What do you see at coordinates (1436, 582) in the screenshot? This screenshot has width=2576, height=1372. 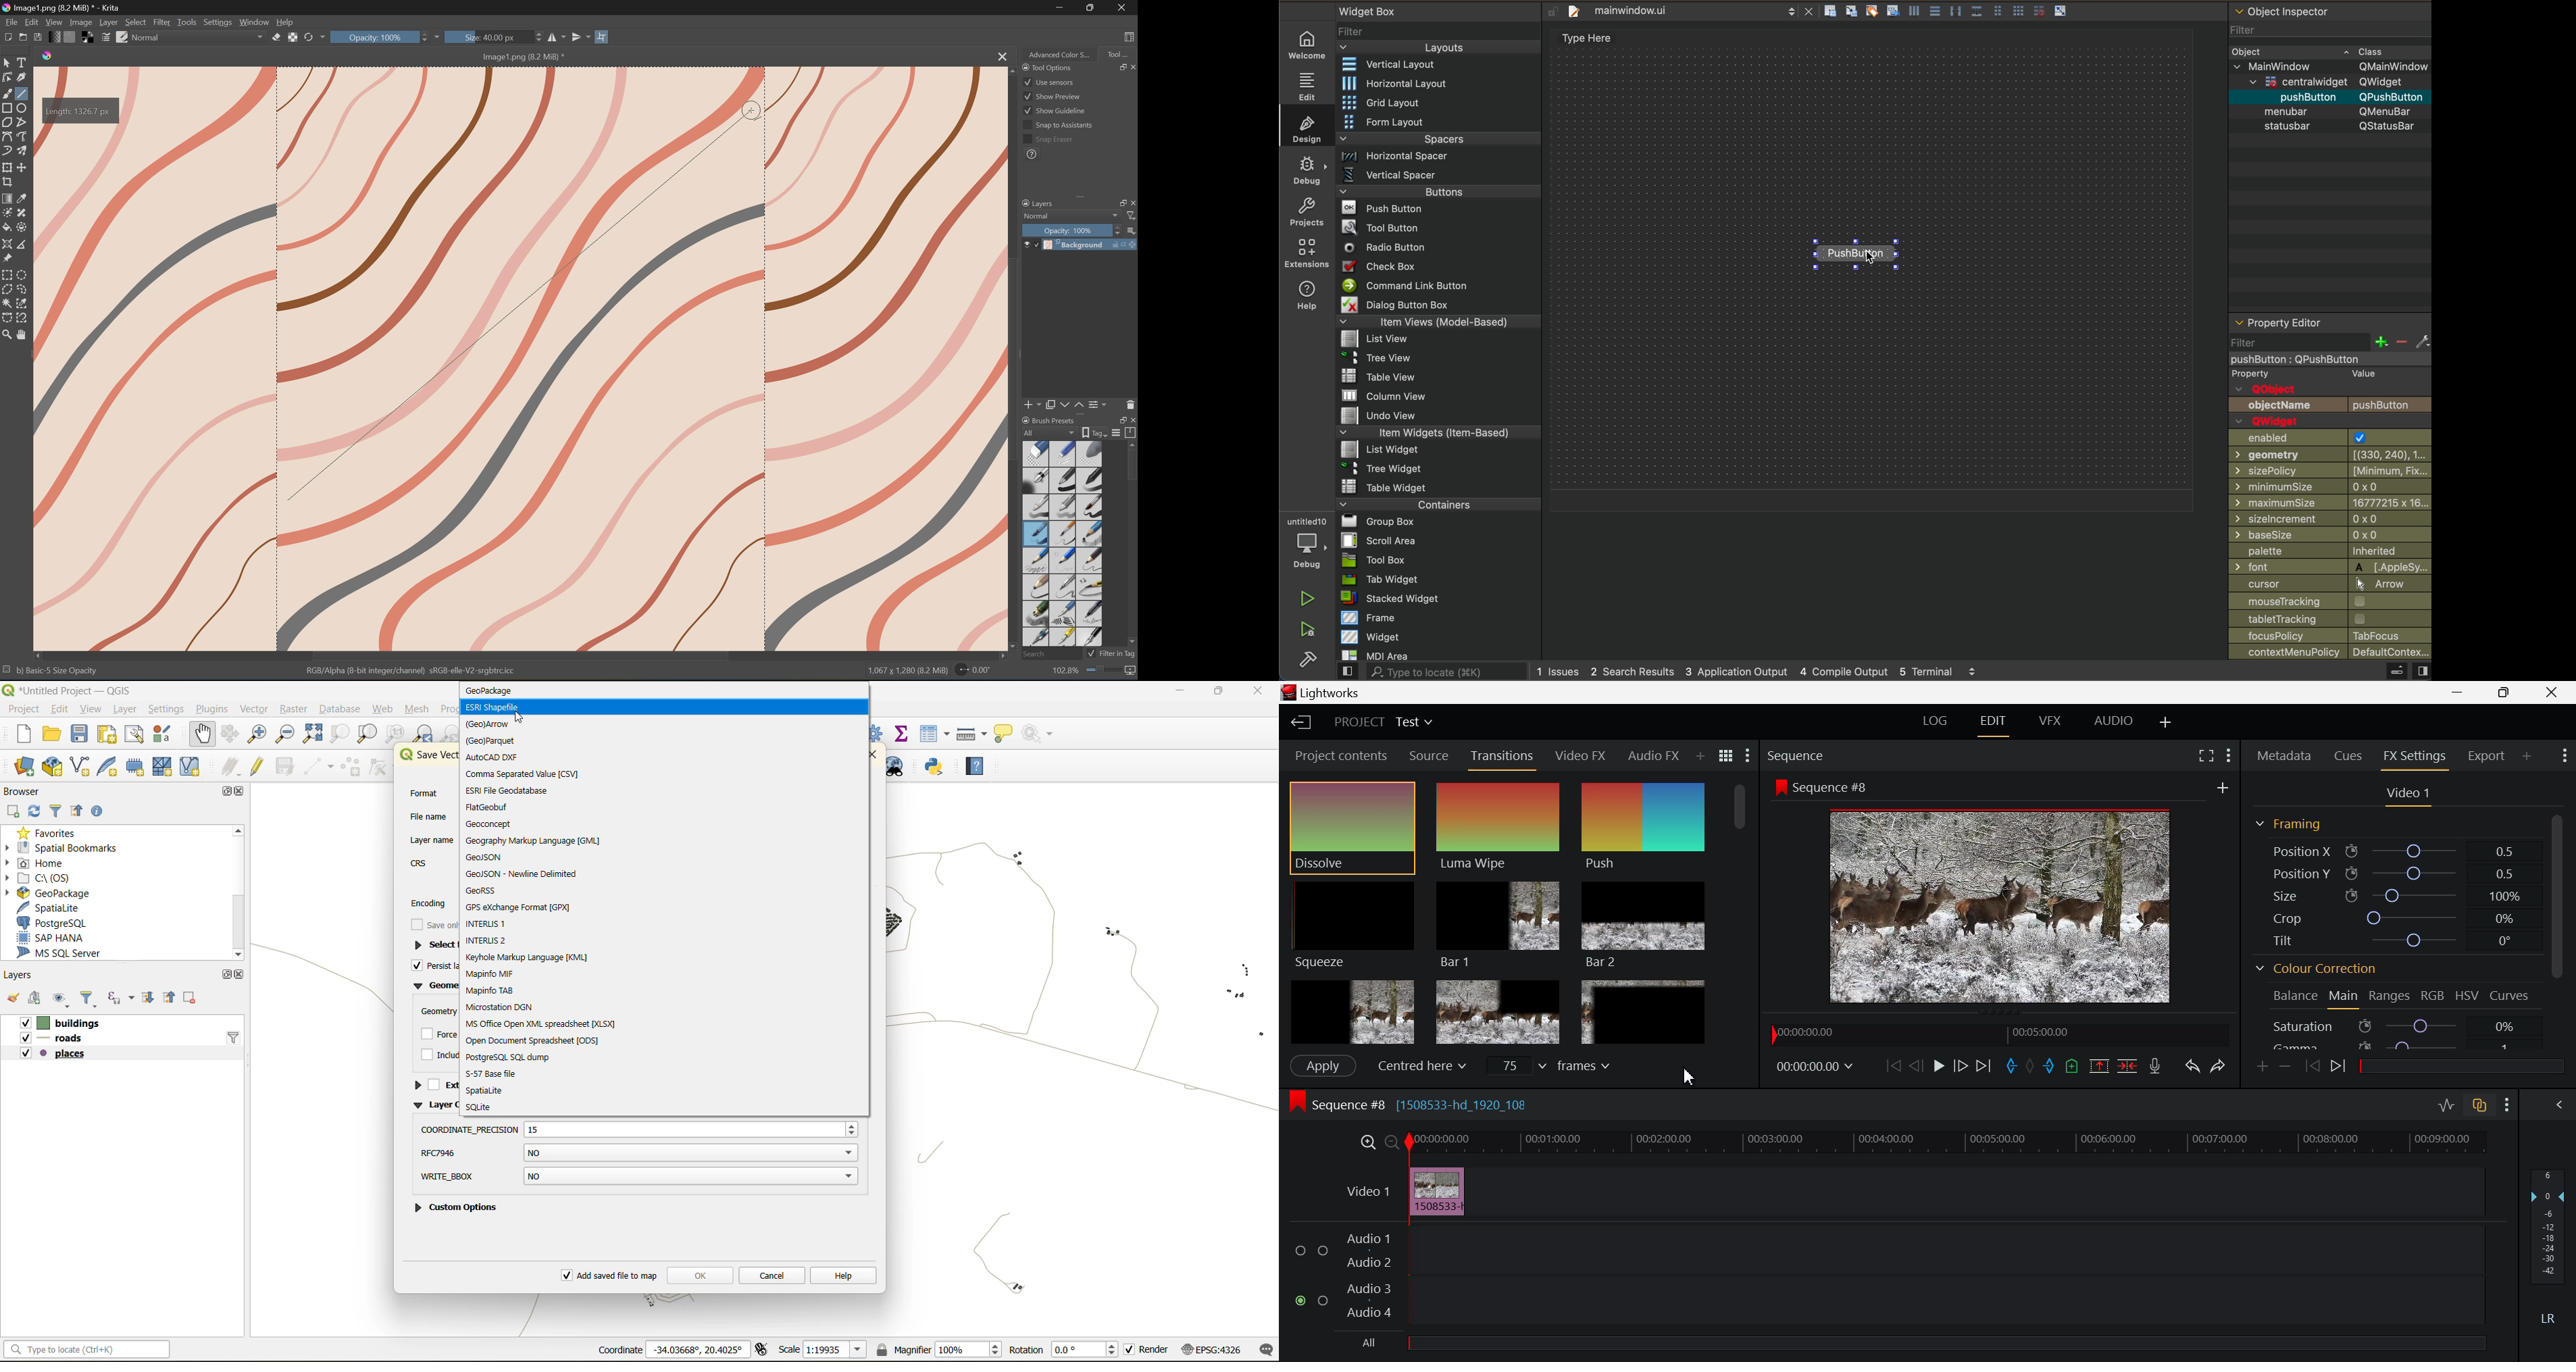 I see `tab widget` at bounding box center [1436, 582].